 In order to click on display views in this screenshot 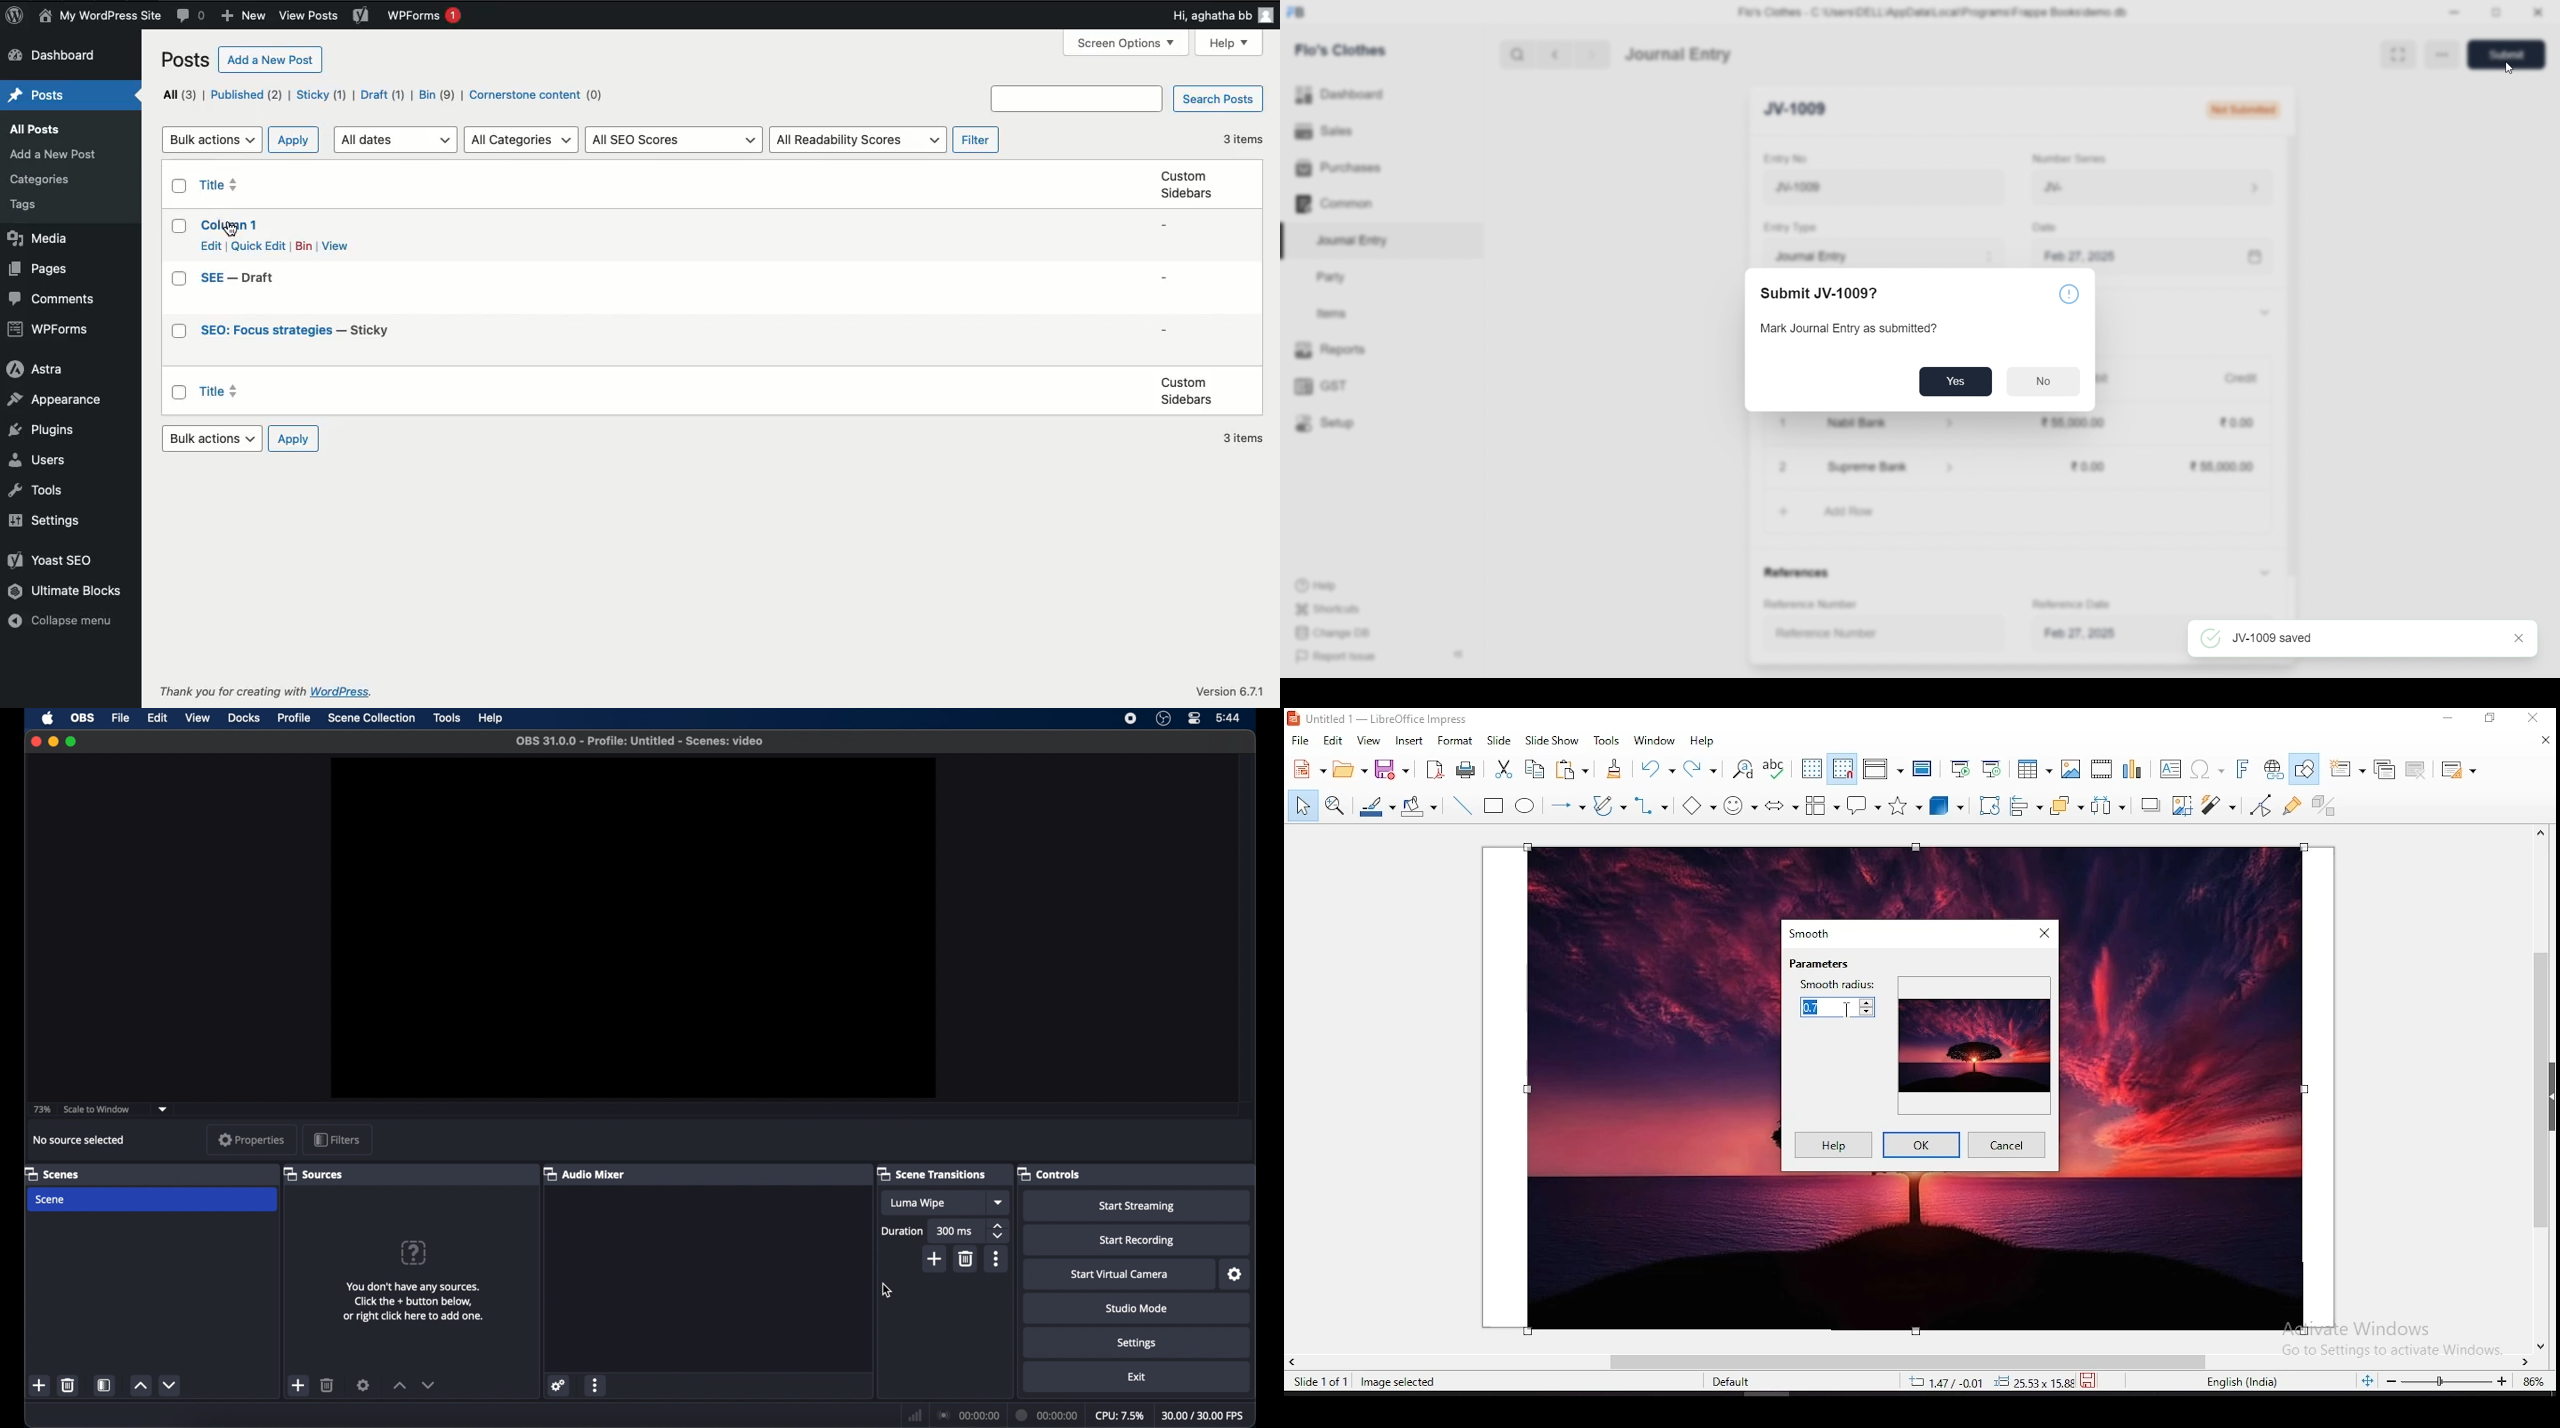, I will do `click(1884, 770)`.